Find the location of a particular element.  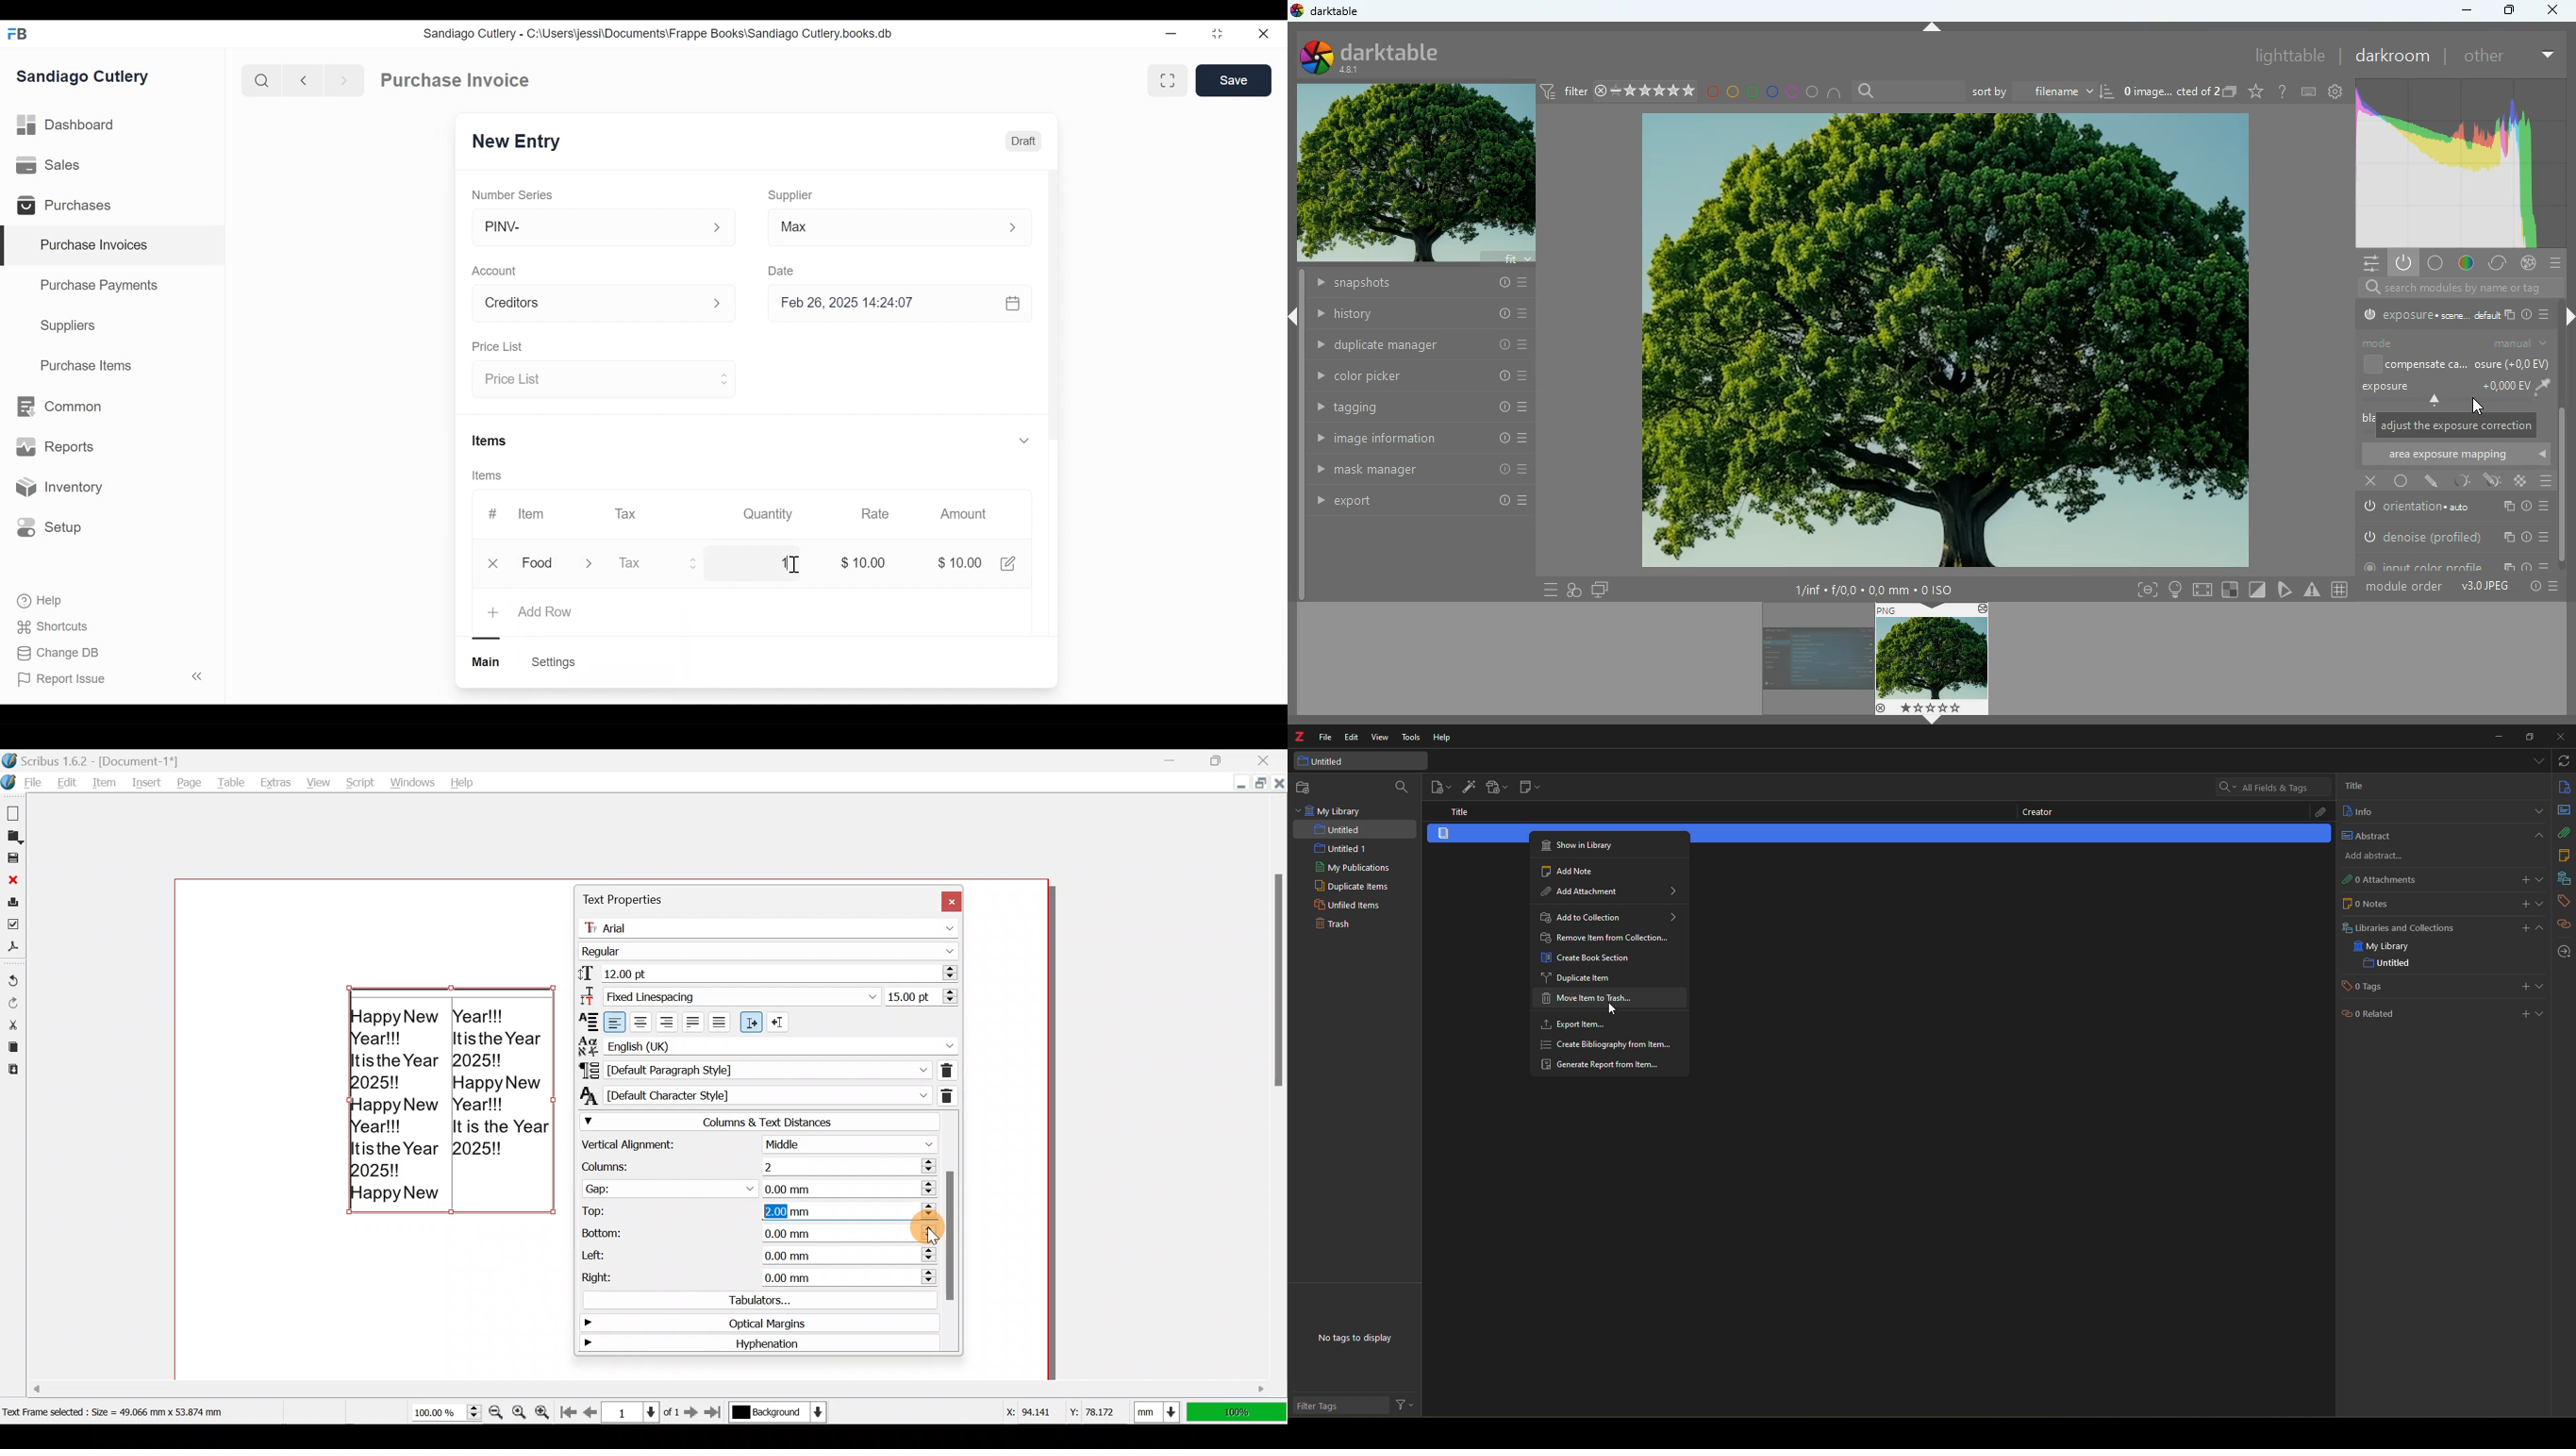

up is located at coordinates (1933, 27).